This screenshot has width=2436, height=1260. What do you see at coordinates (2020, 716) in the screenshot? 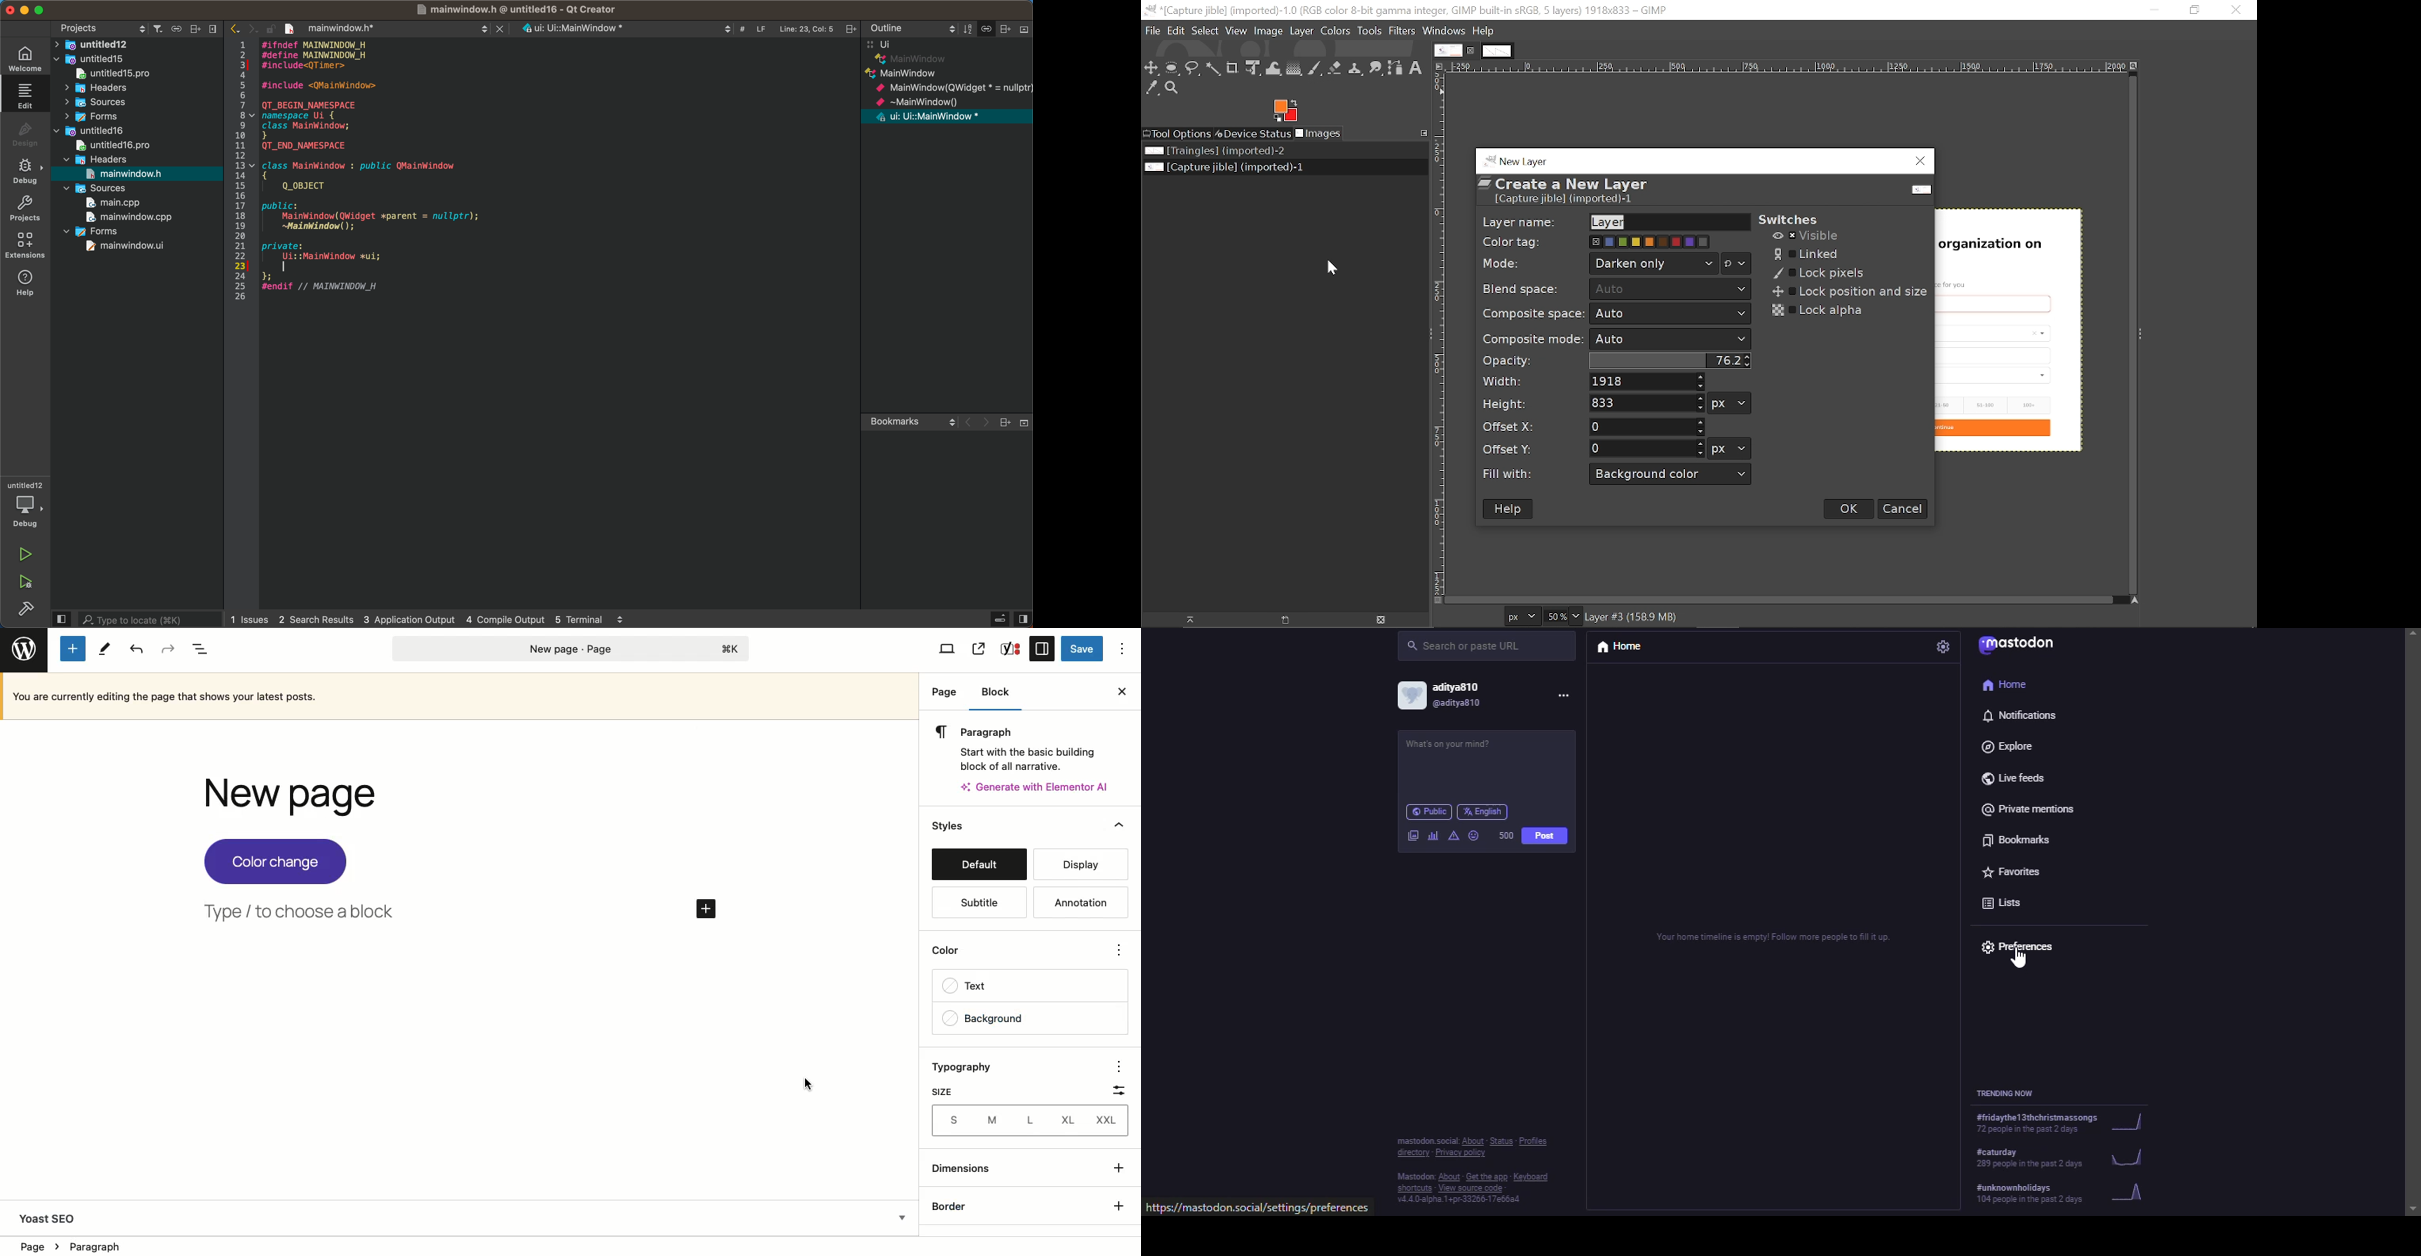
I see `notifications` at bounding box center [2020, 716].